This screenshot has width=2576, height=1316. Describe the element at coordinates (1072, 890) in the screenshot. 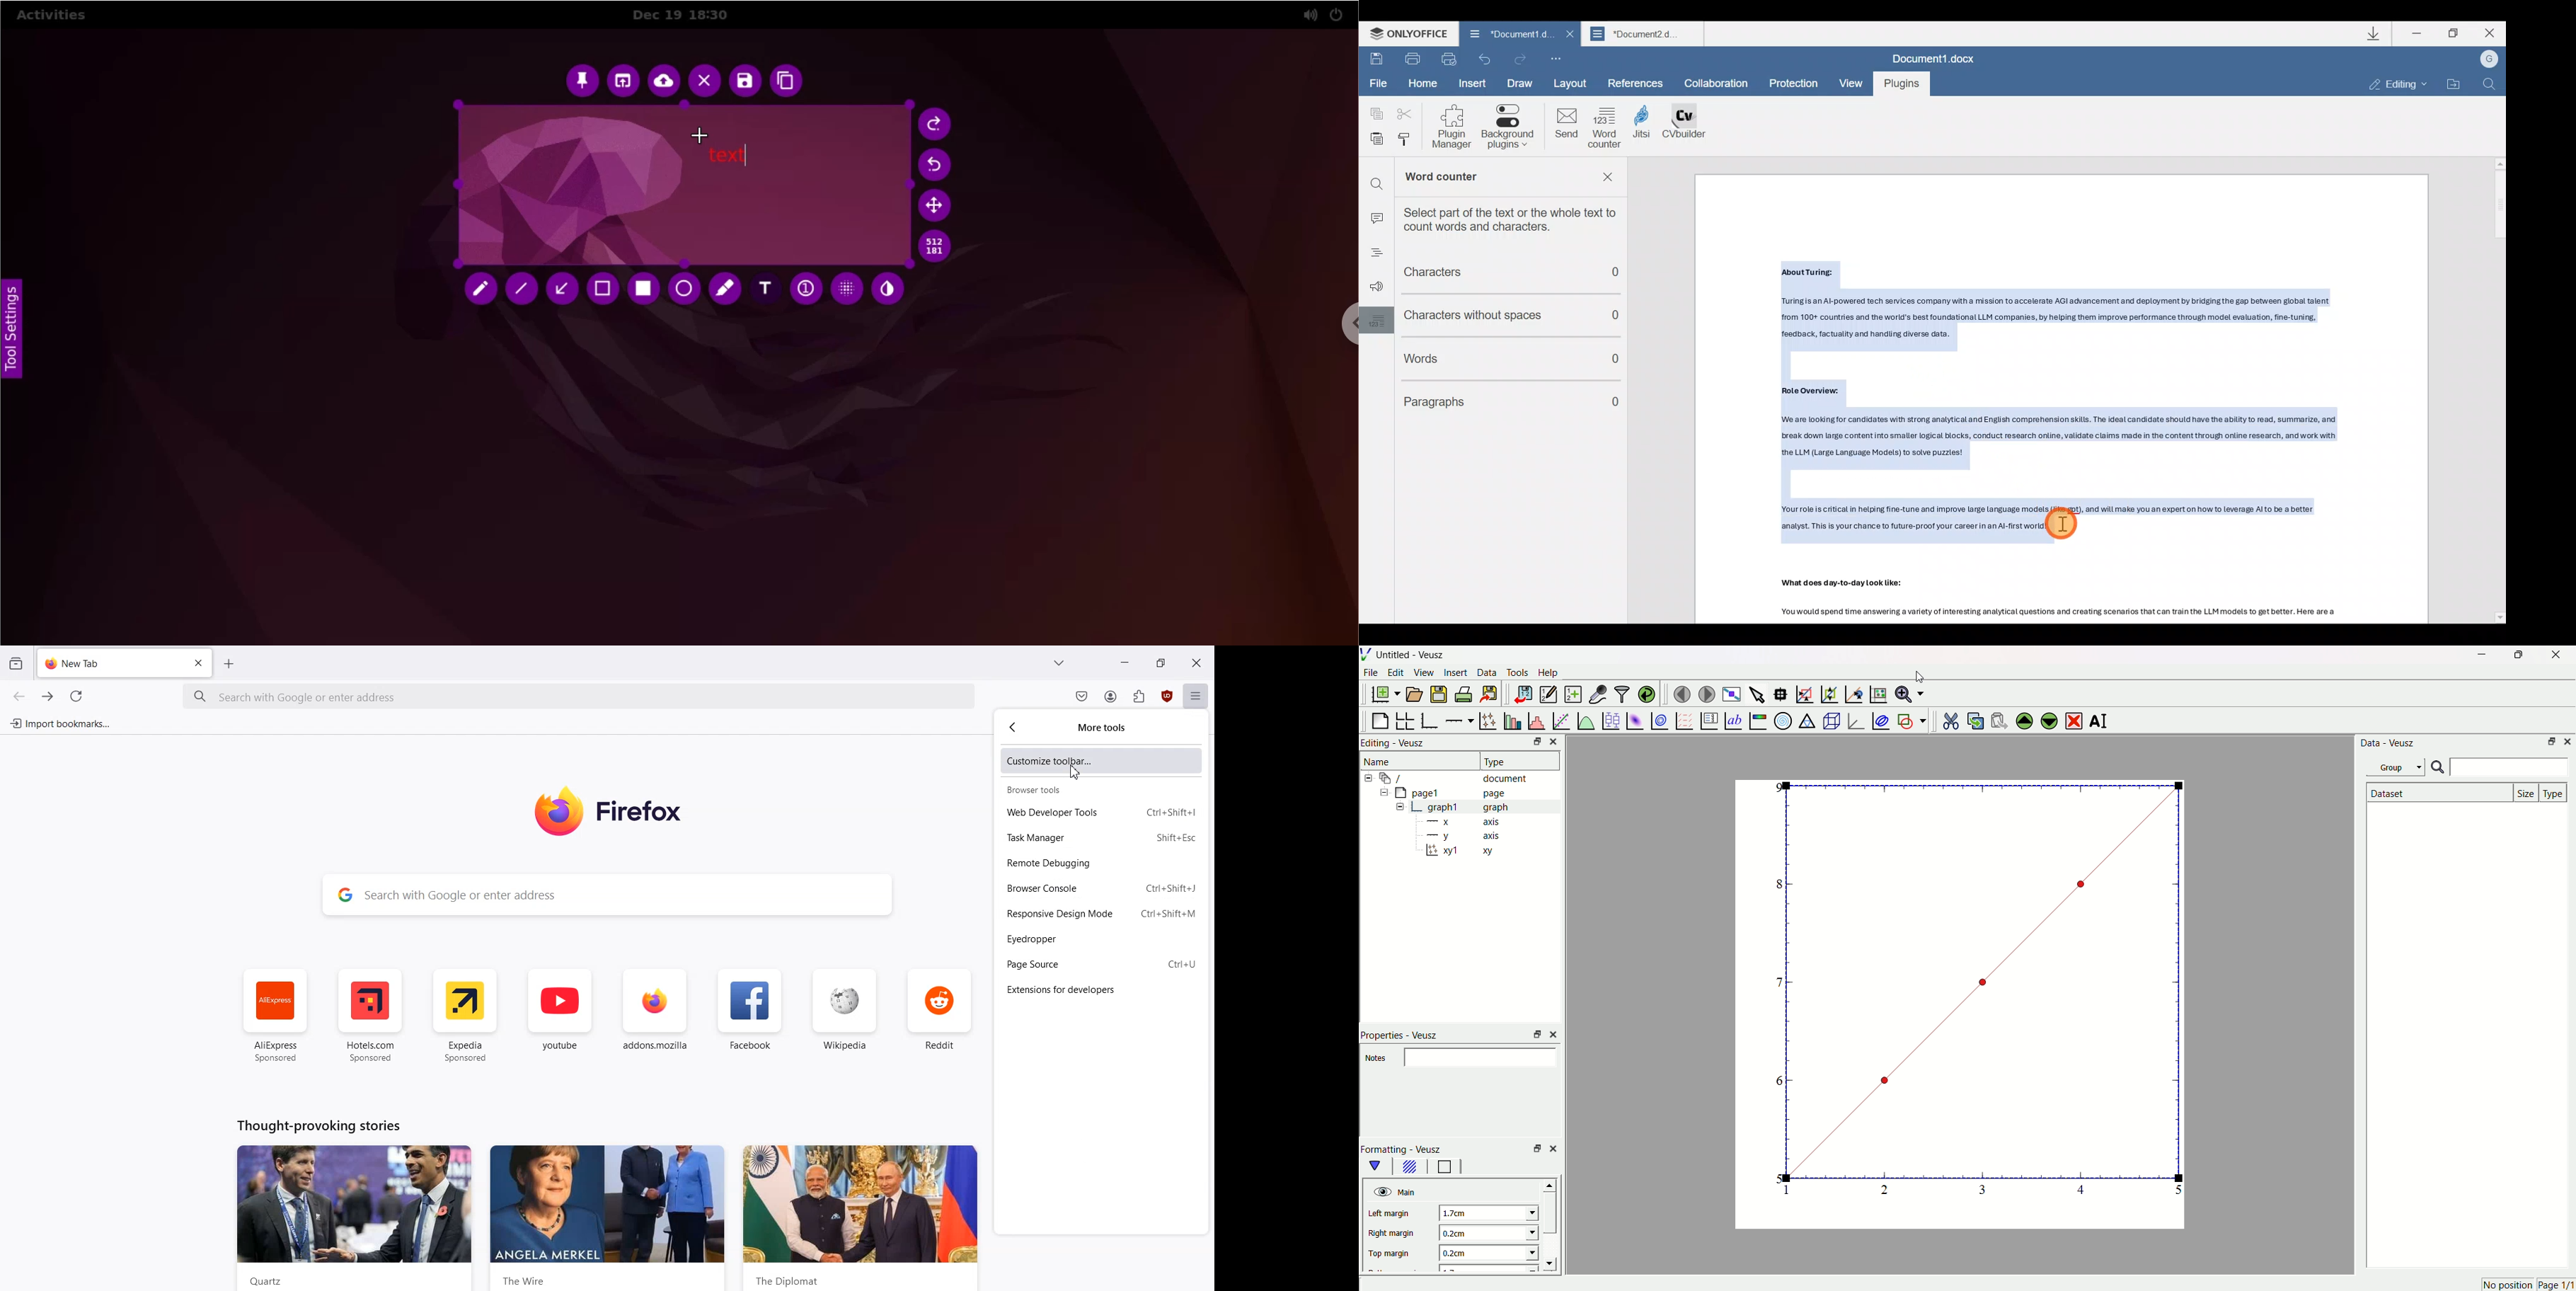

I see `Browser Console` at that location.